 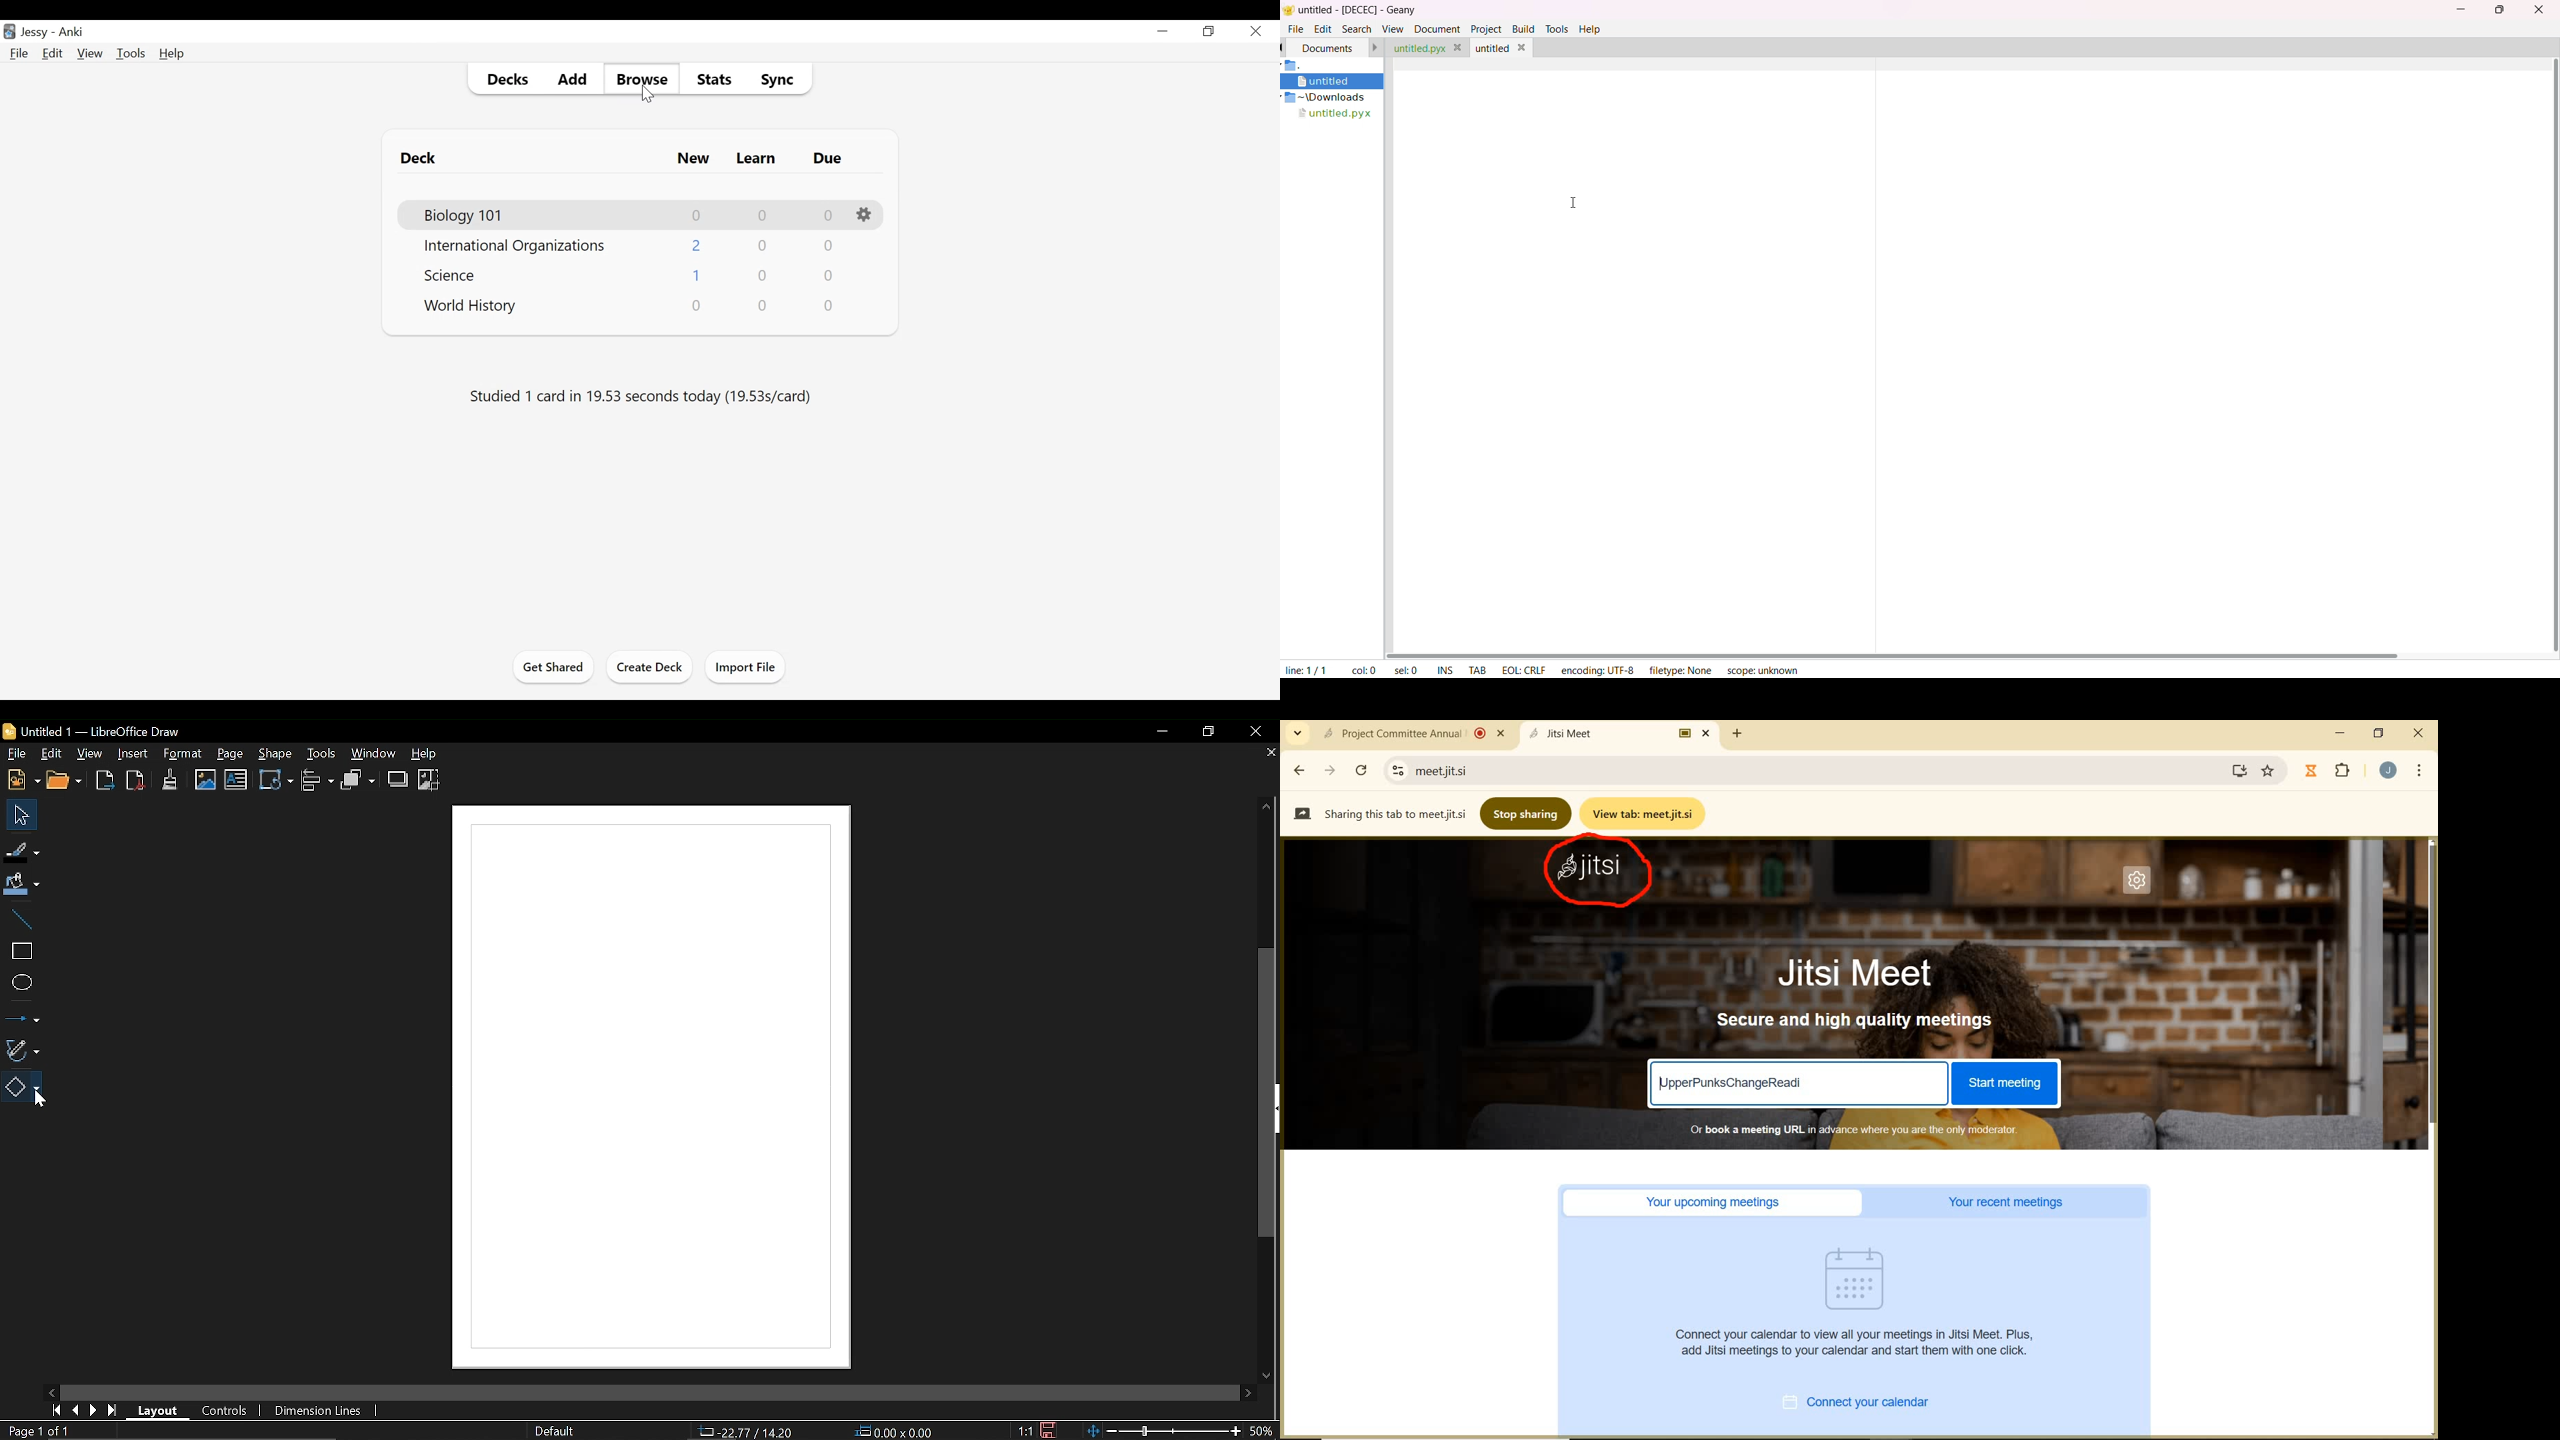 I want to click on view, so click(x=1393, y=29).